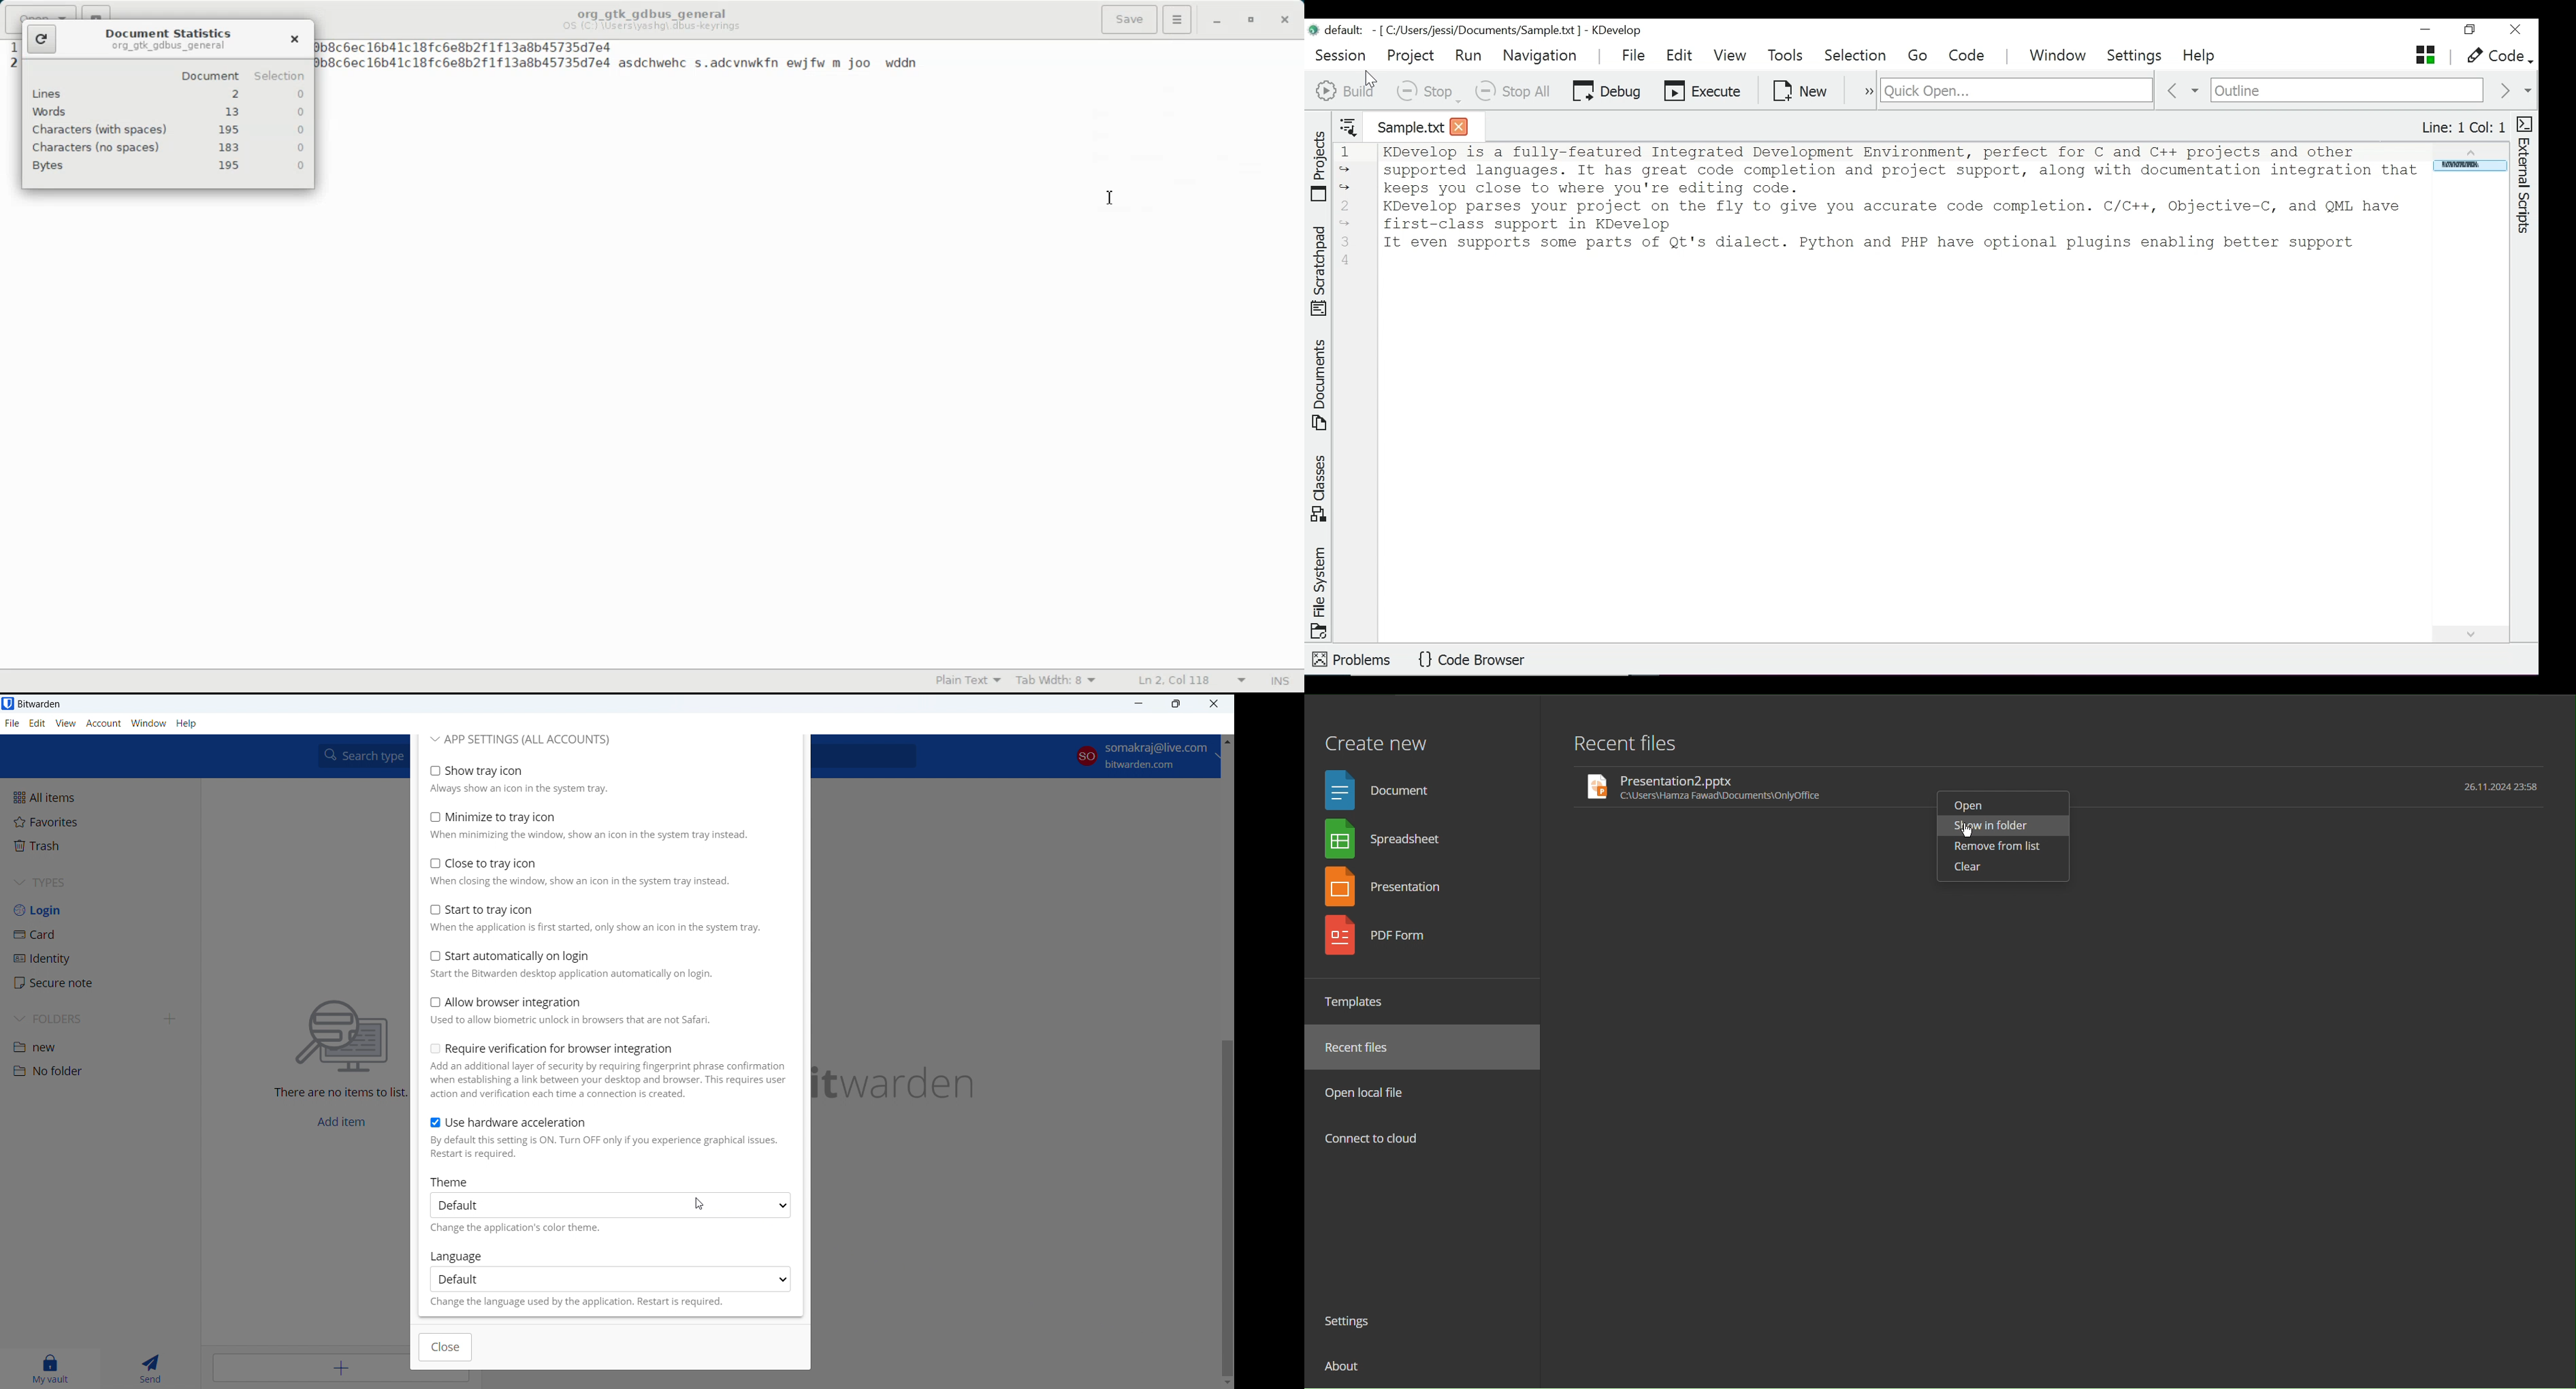  Describe the element at coordinates (65, 93) in the screenshot. I see `lines` at that location.